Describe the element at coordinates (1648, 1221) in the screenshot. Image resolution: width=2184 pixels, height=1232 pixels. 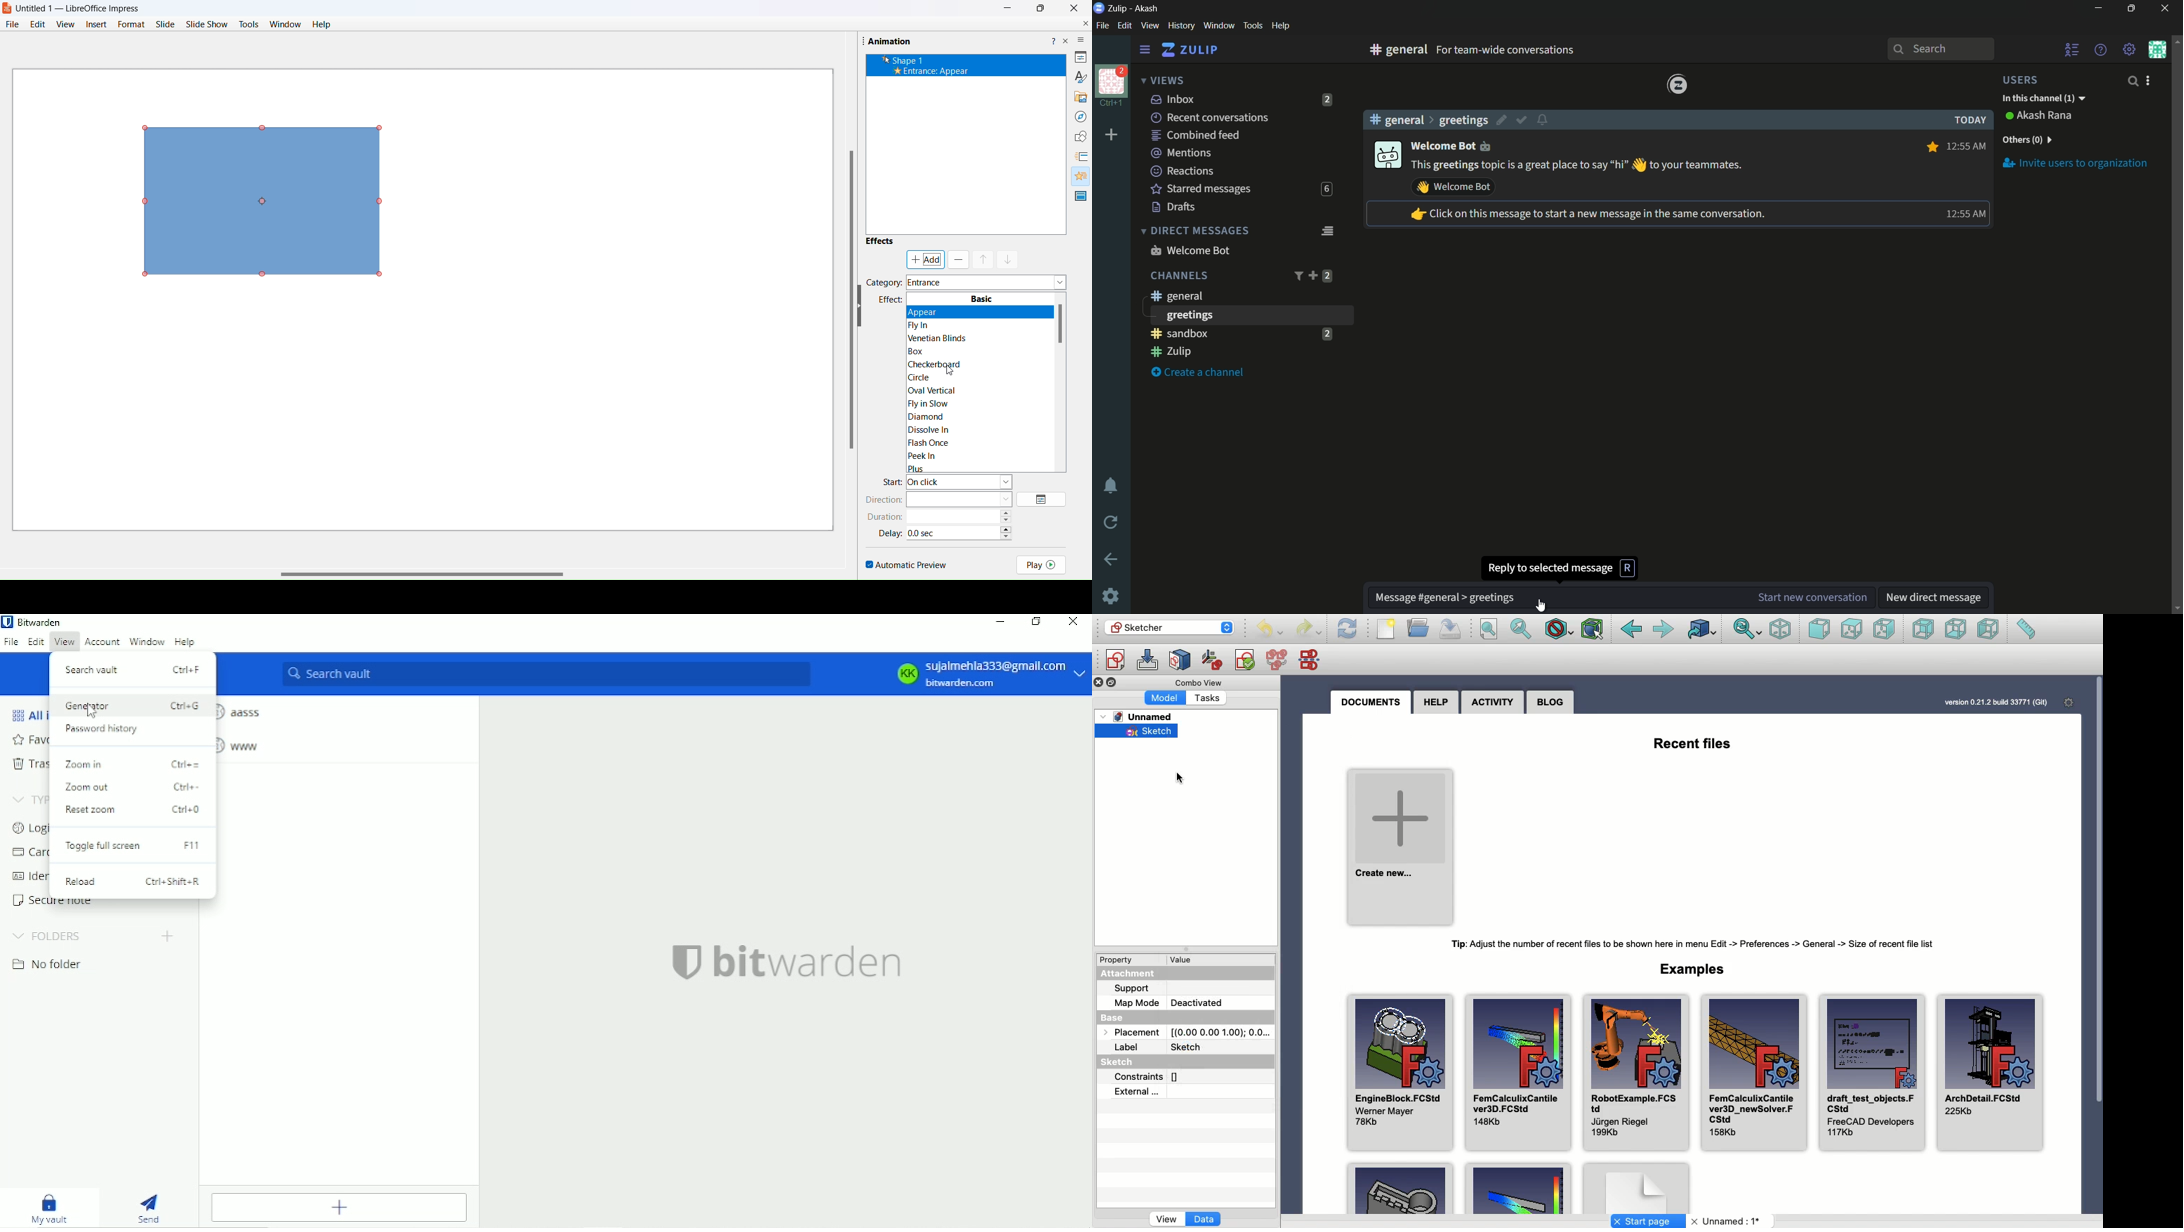
I see `Start page` at that location.